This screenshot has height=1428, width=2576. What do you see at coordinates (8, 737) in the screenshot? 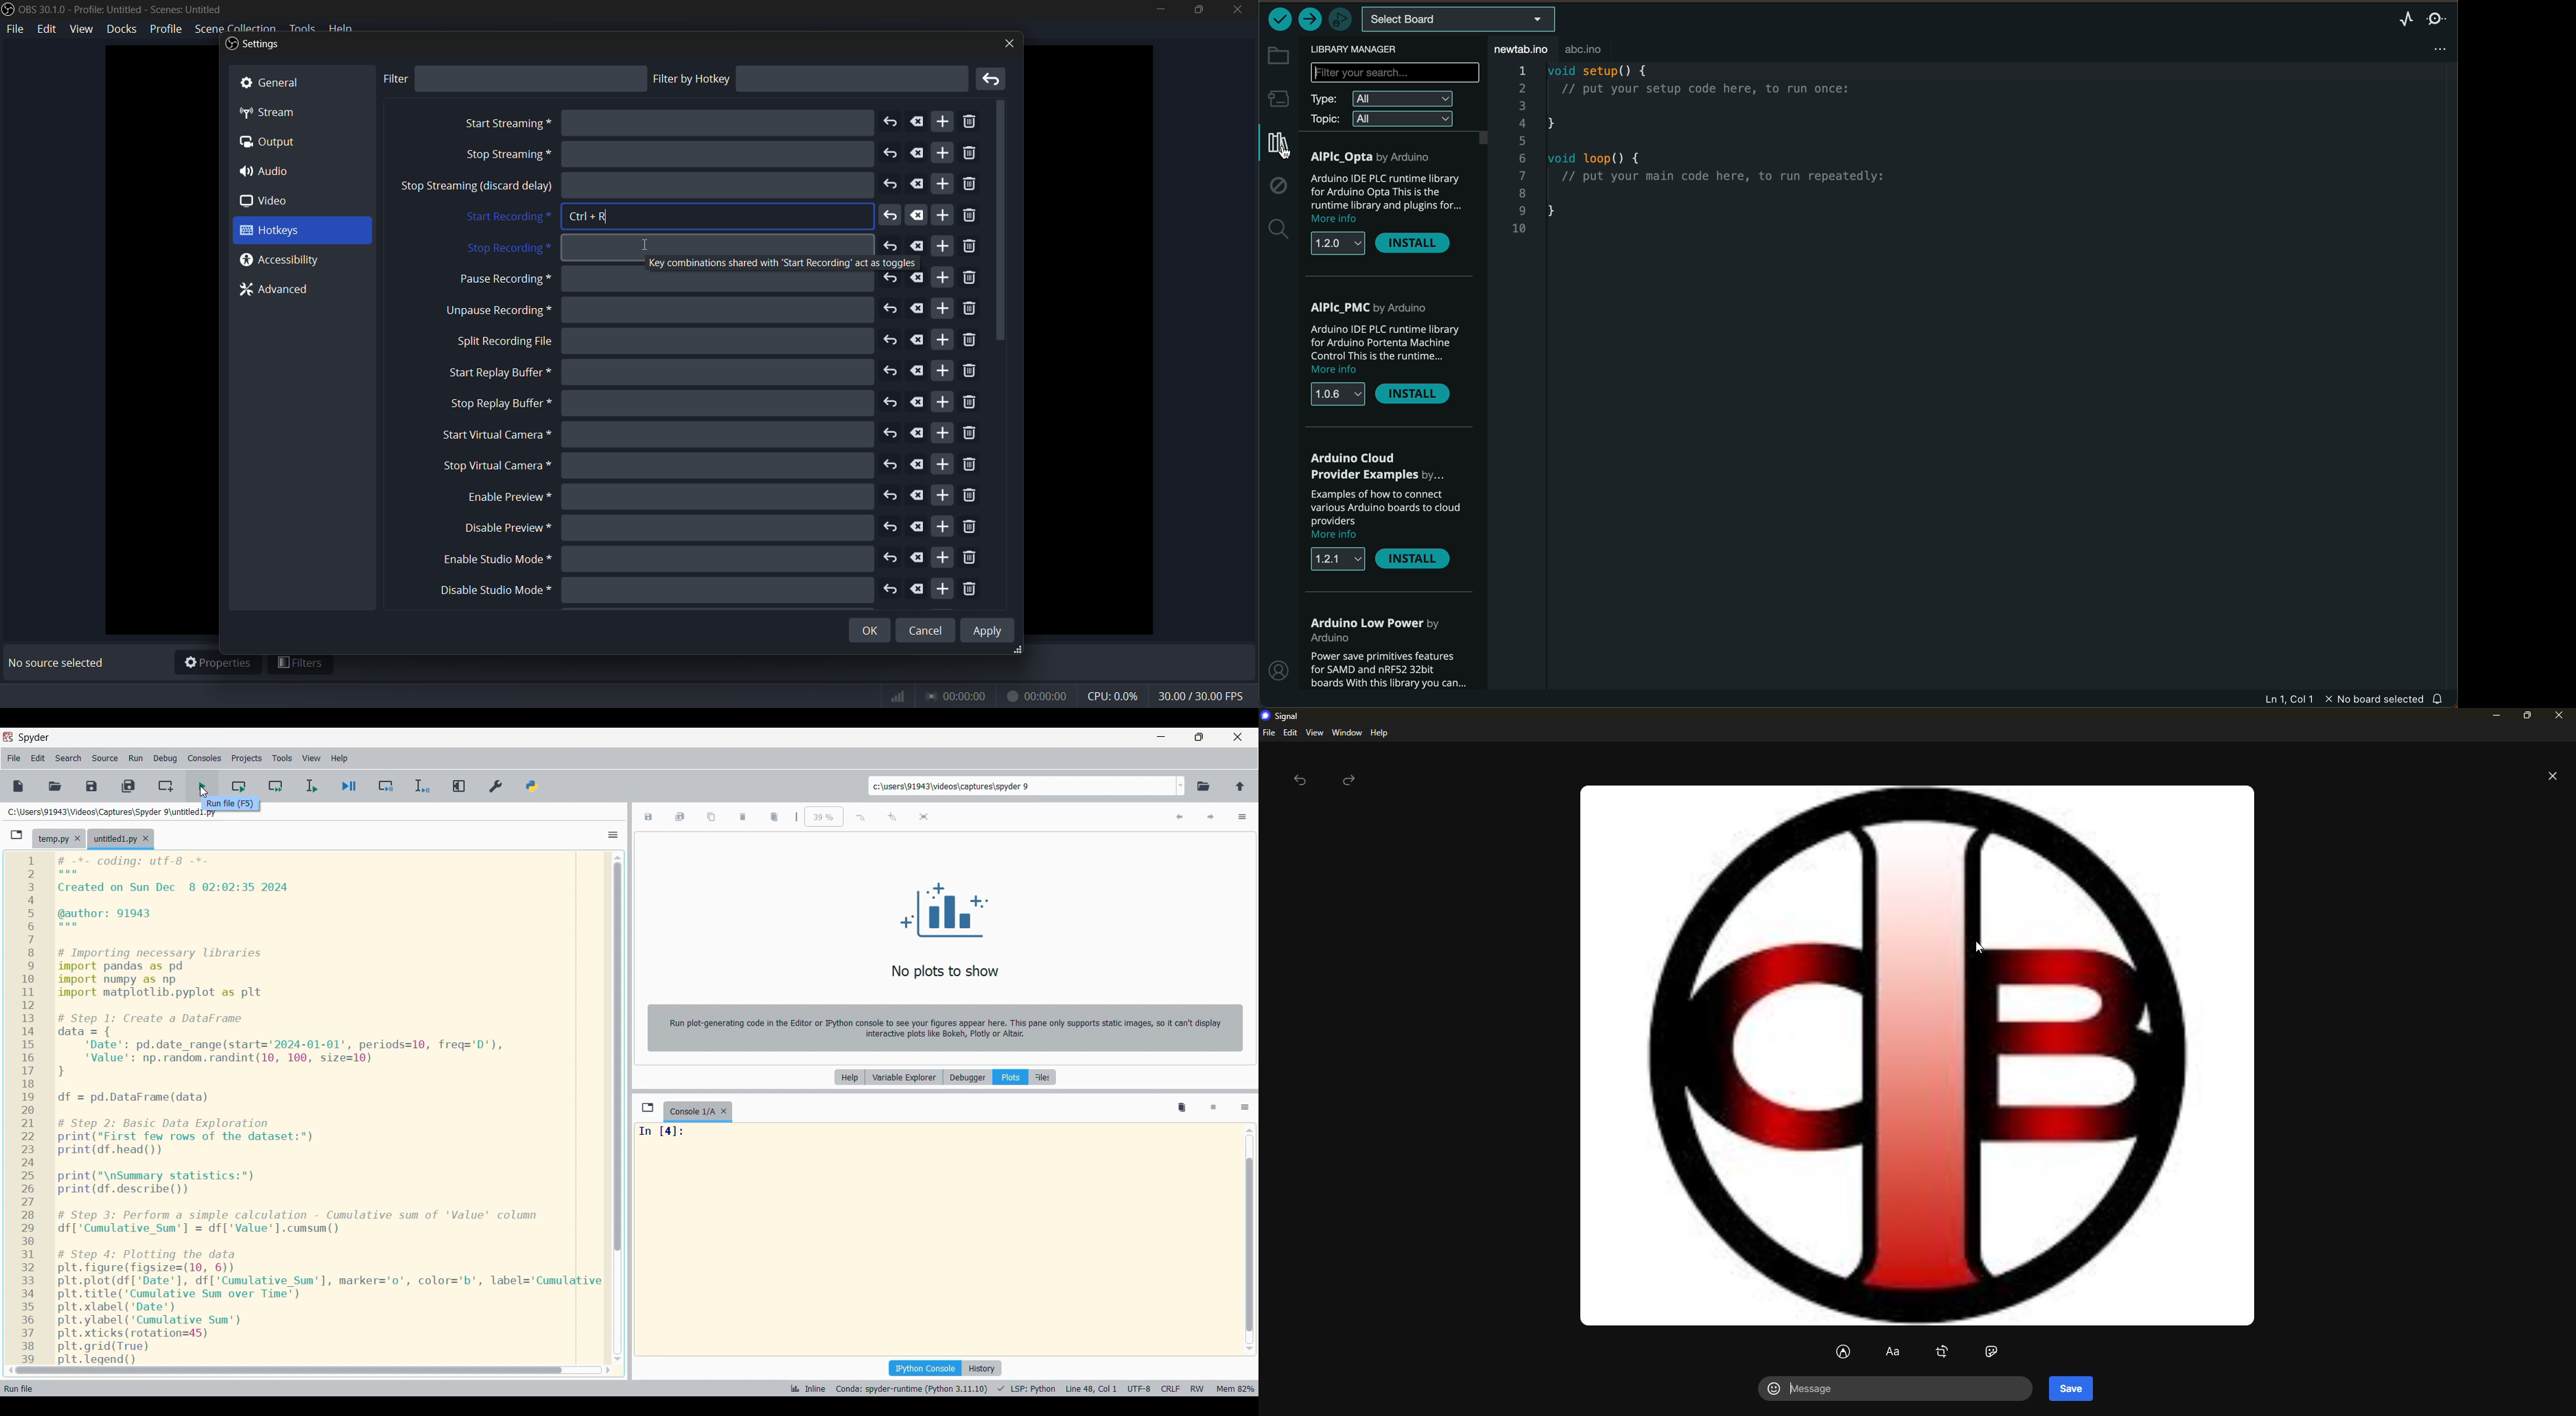
I see `Software logo` at bounding box center [8, 737].